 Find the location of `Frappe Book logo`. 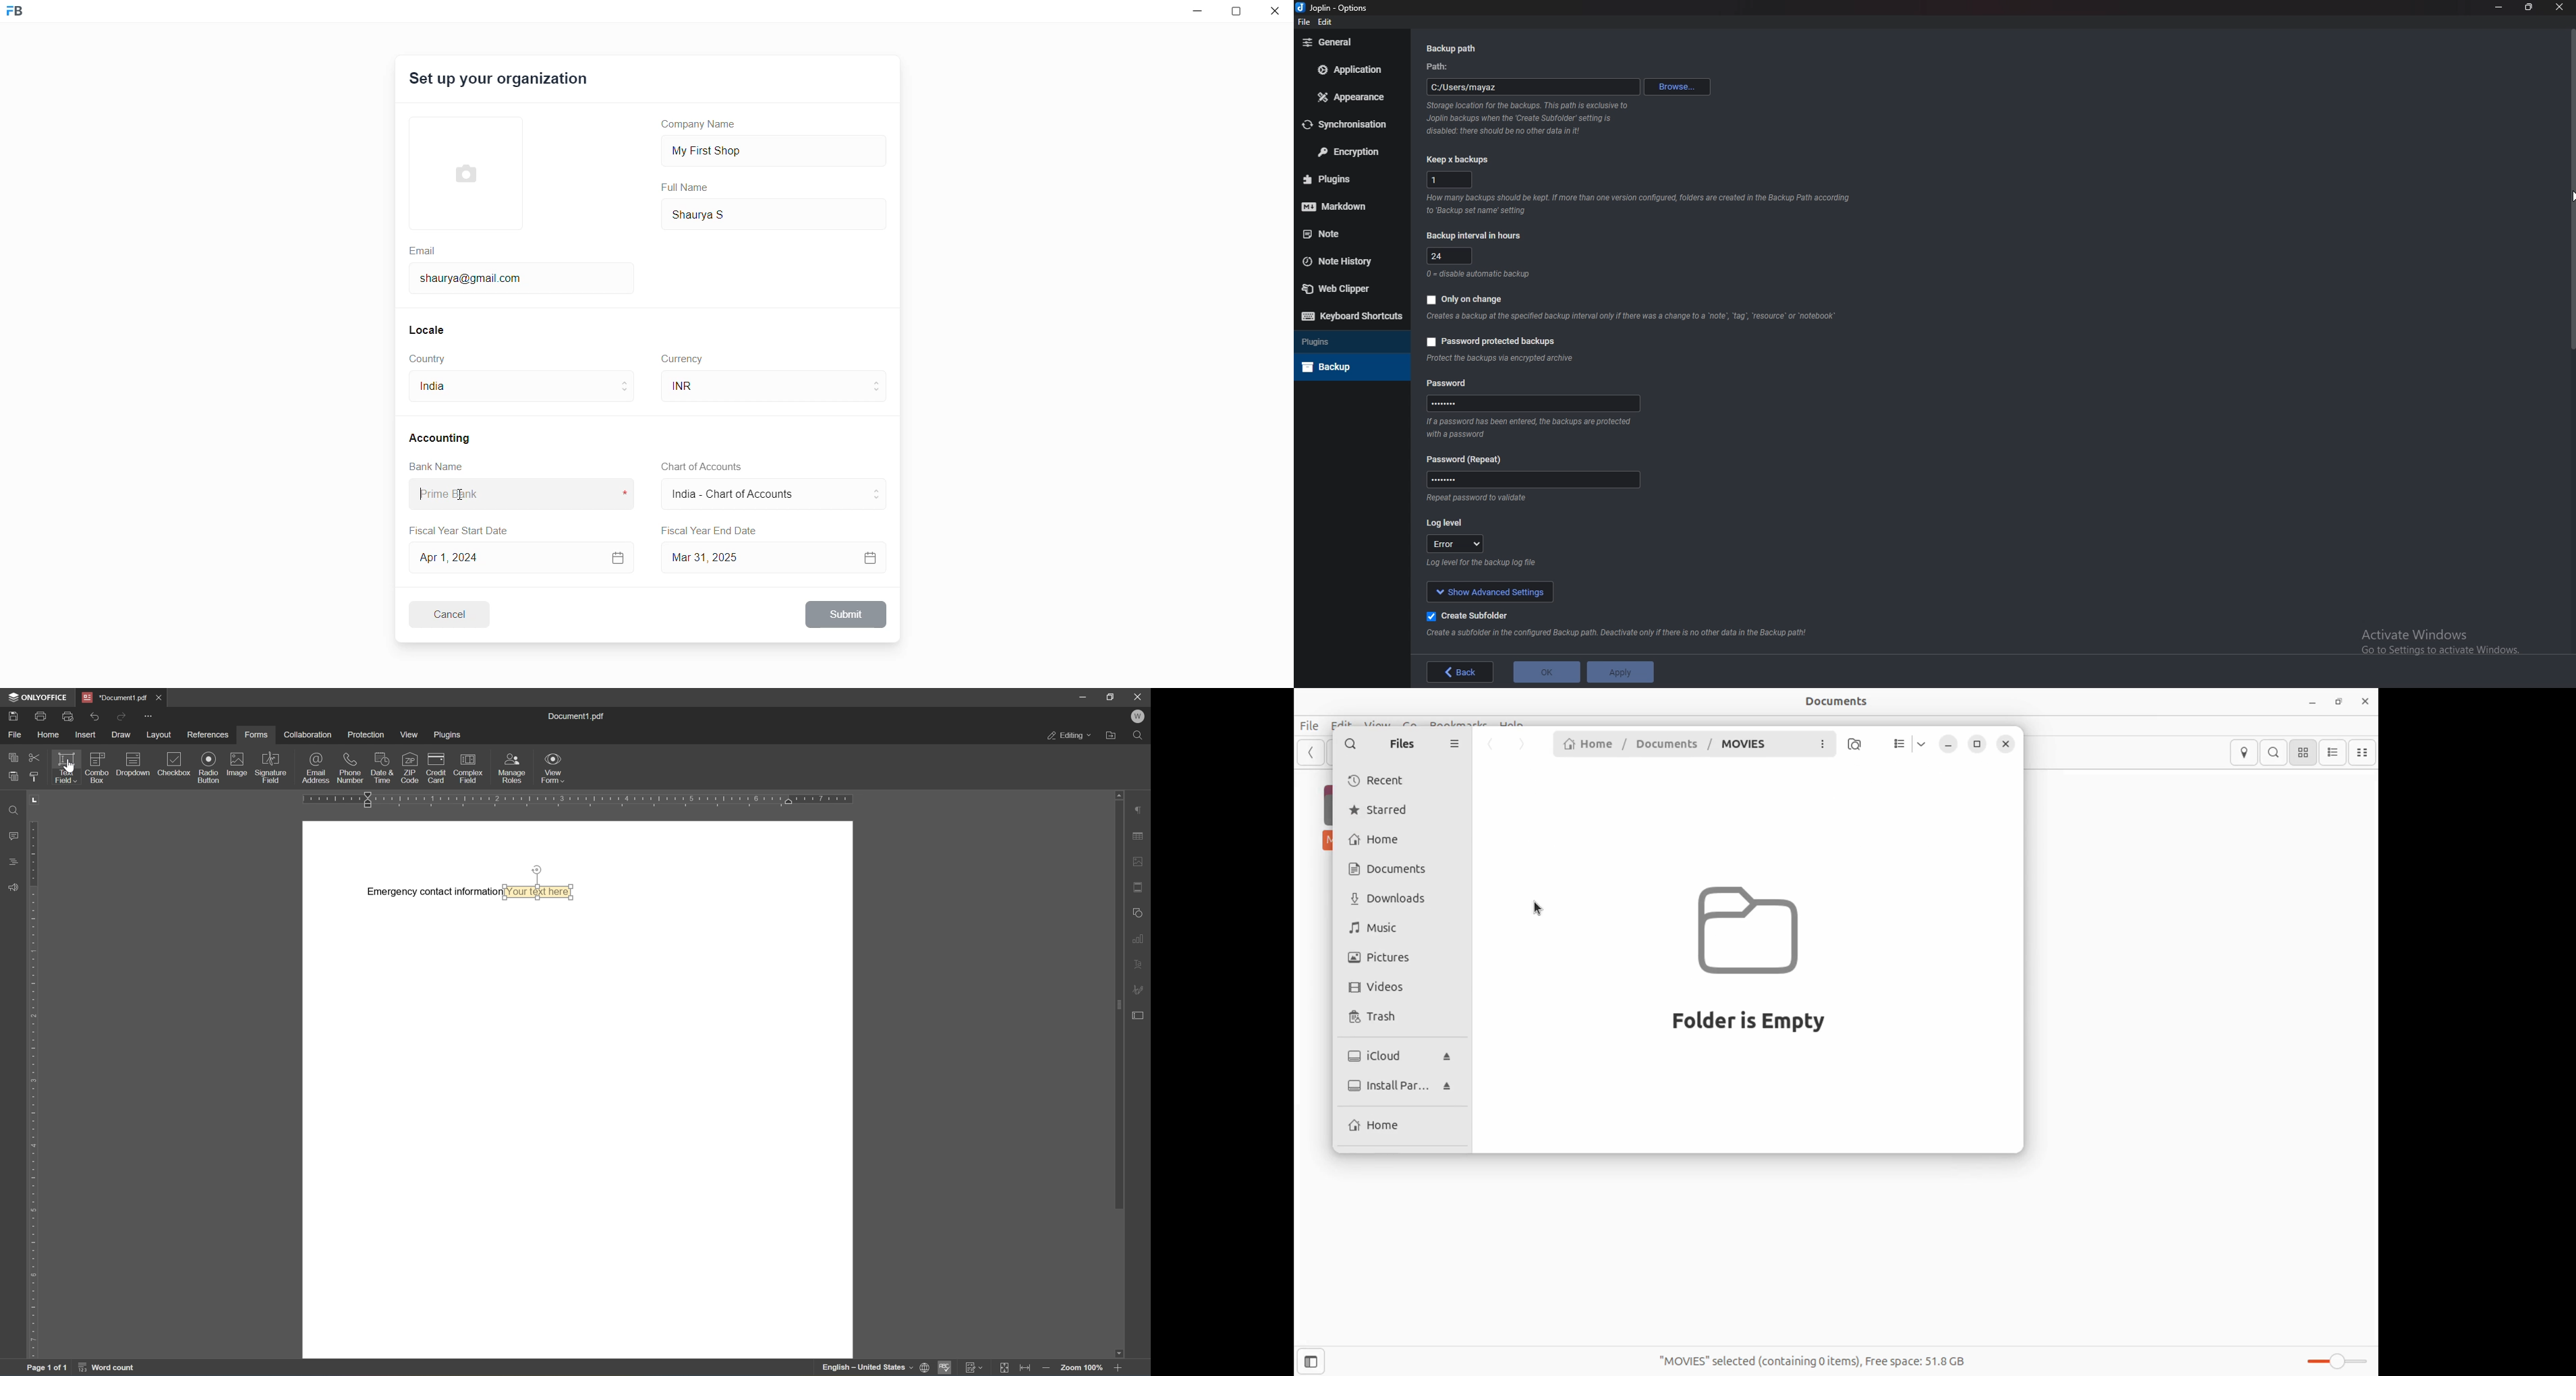

Frappe Book logo is located at coordinates (26, 17).